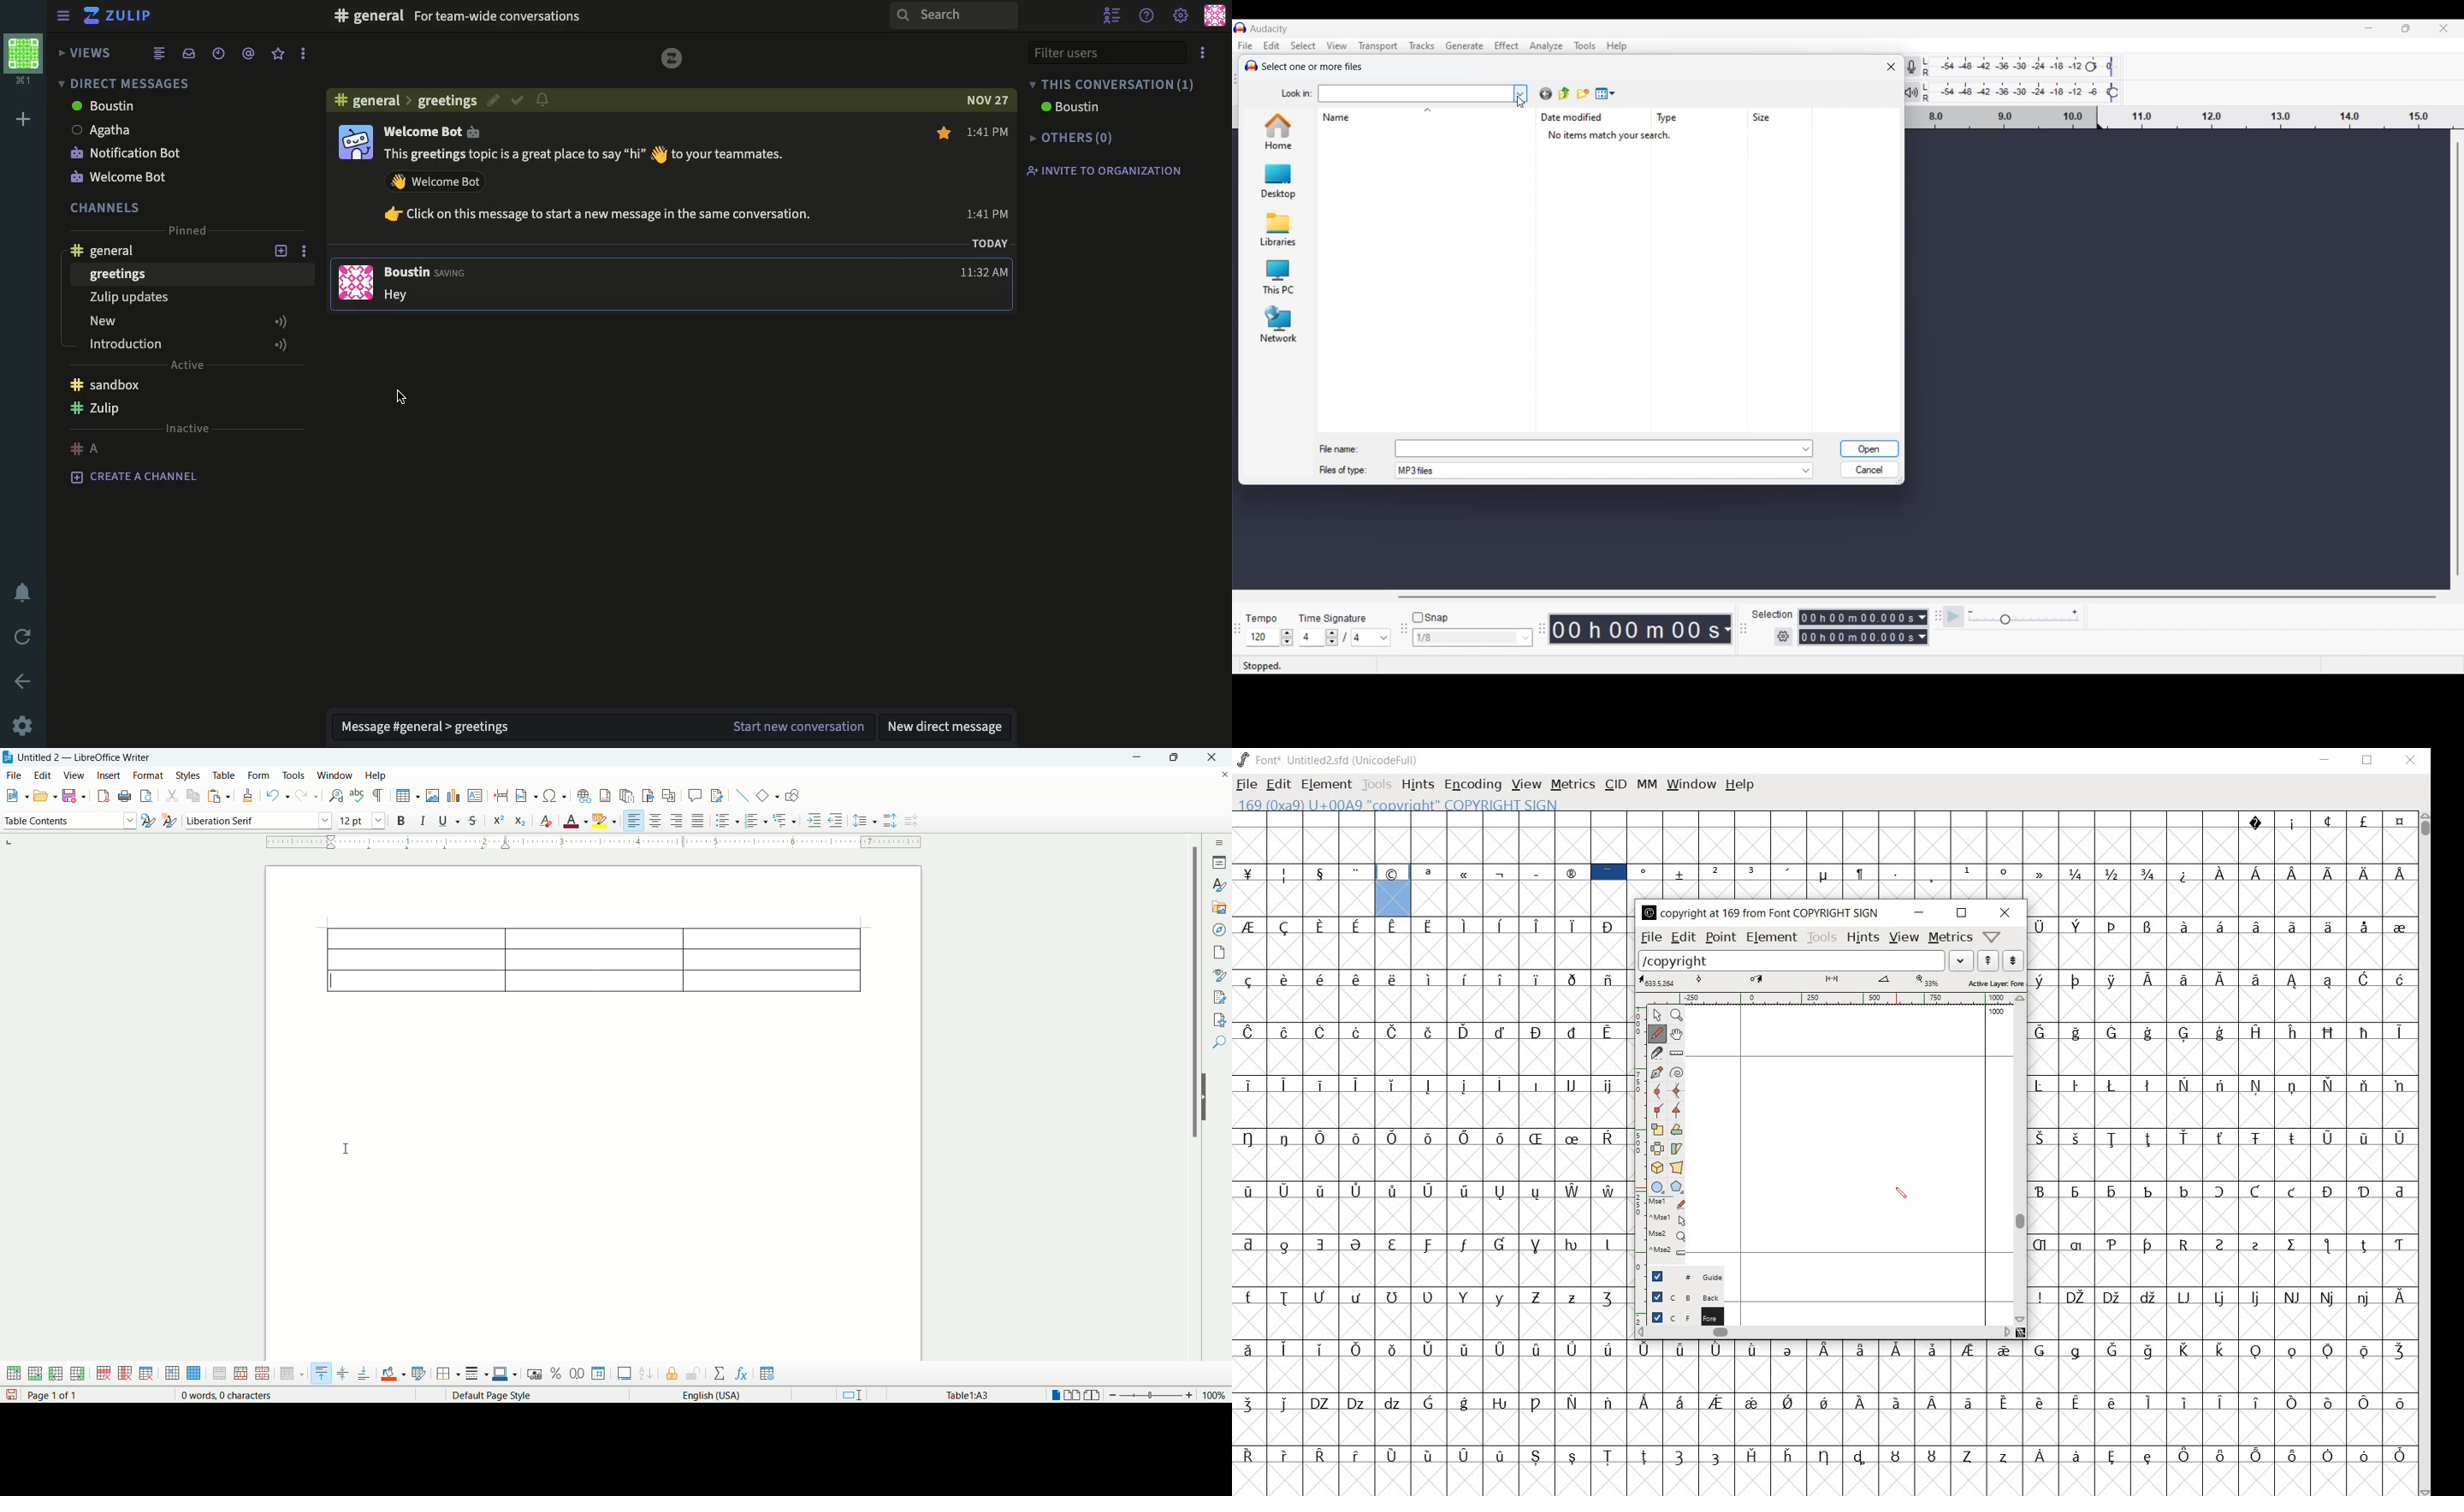  What do you see at coordinates (1277, 783) in the screenshot?
I see `edit` at bounding box center [1277, 783].